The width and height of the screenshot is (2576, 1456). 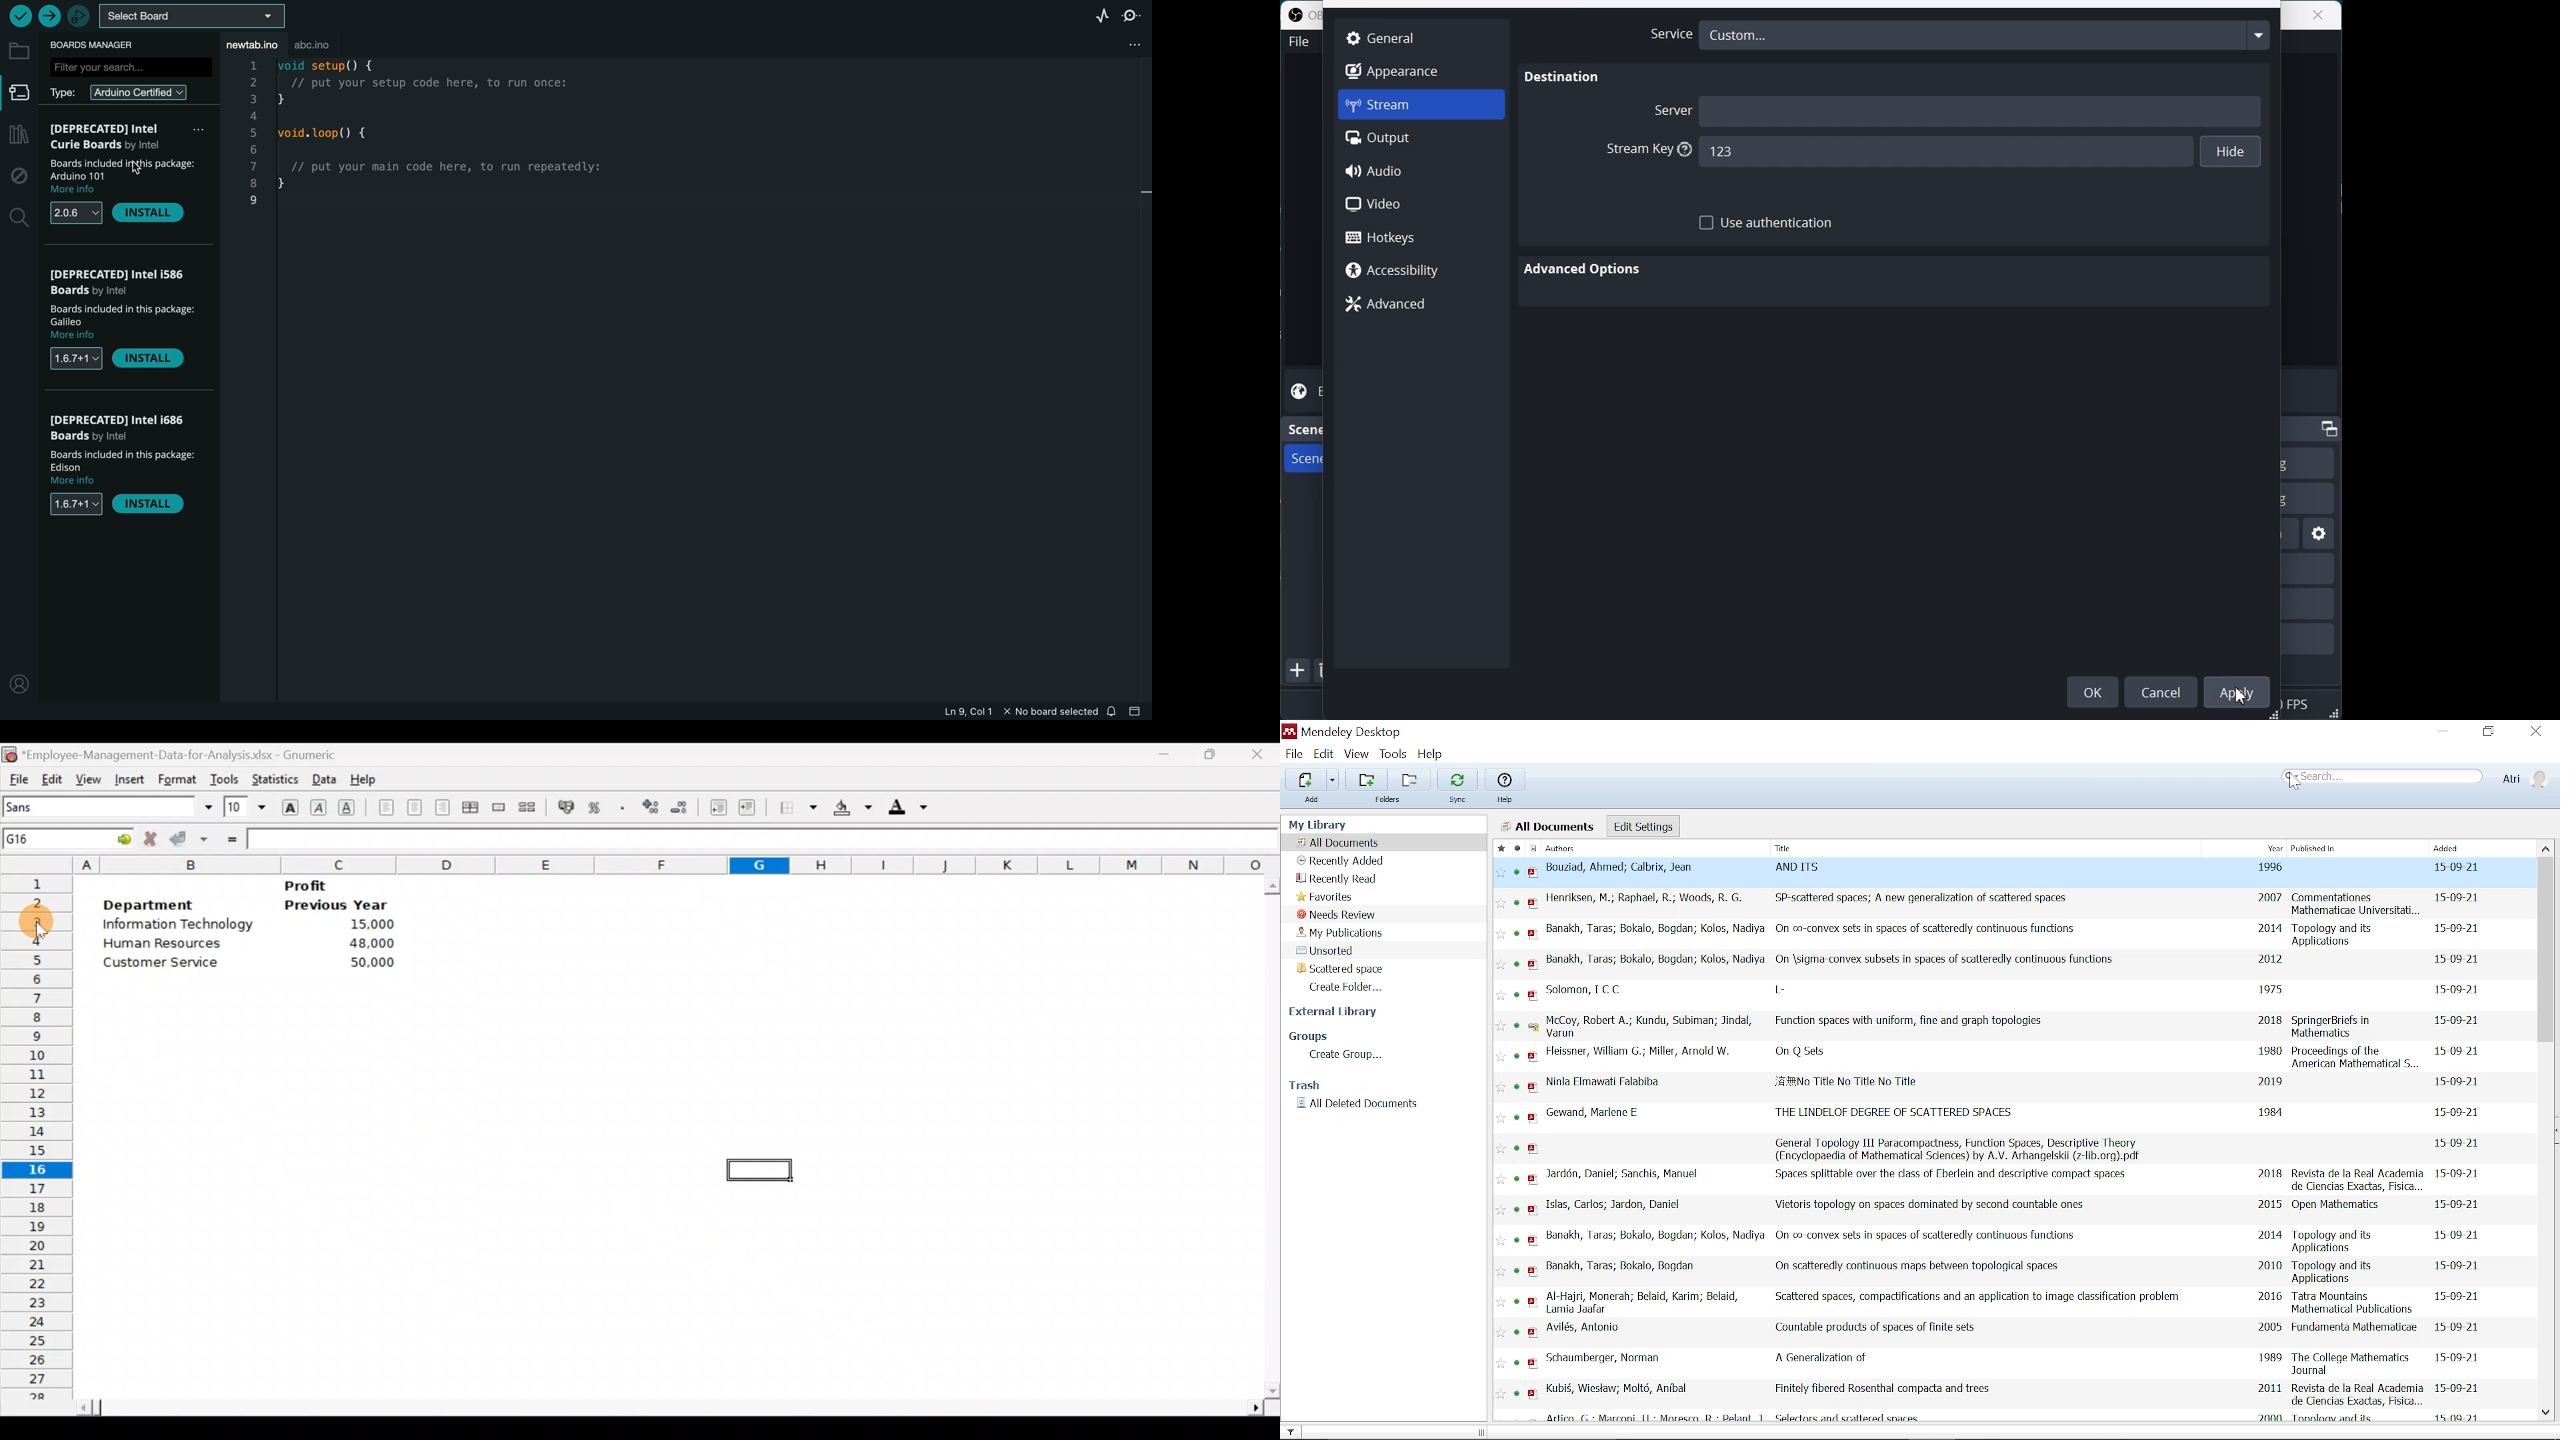 I want to click on 15,000, so click(x=369, y=923).